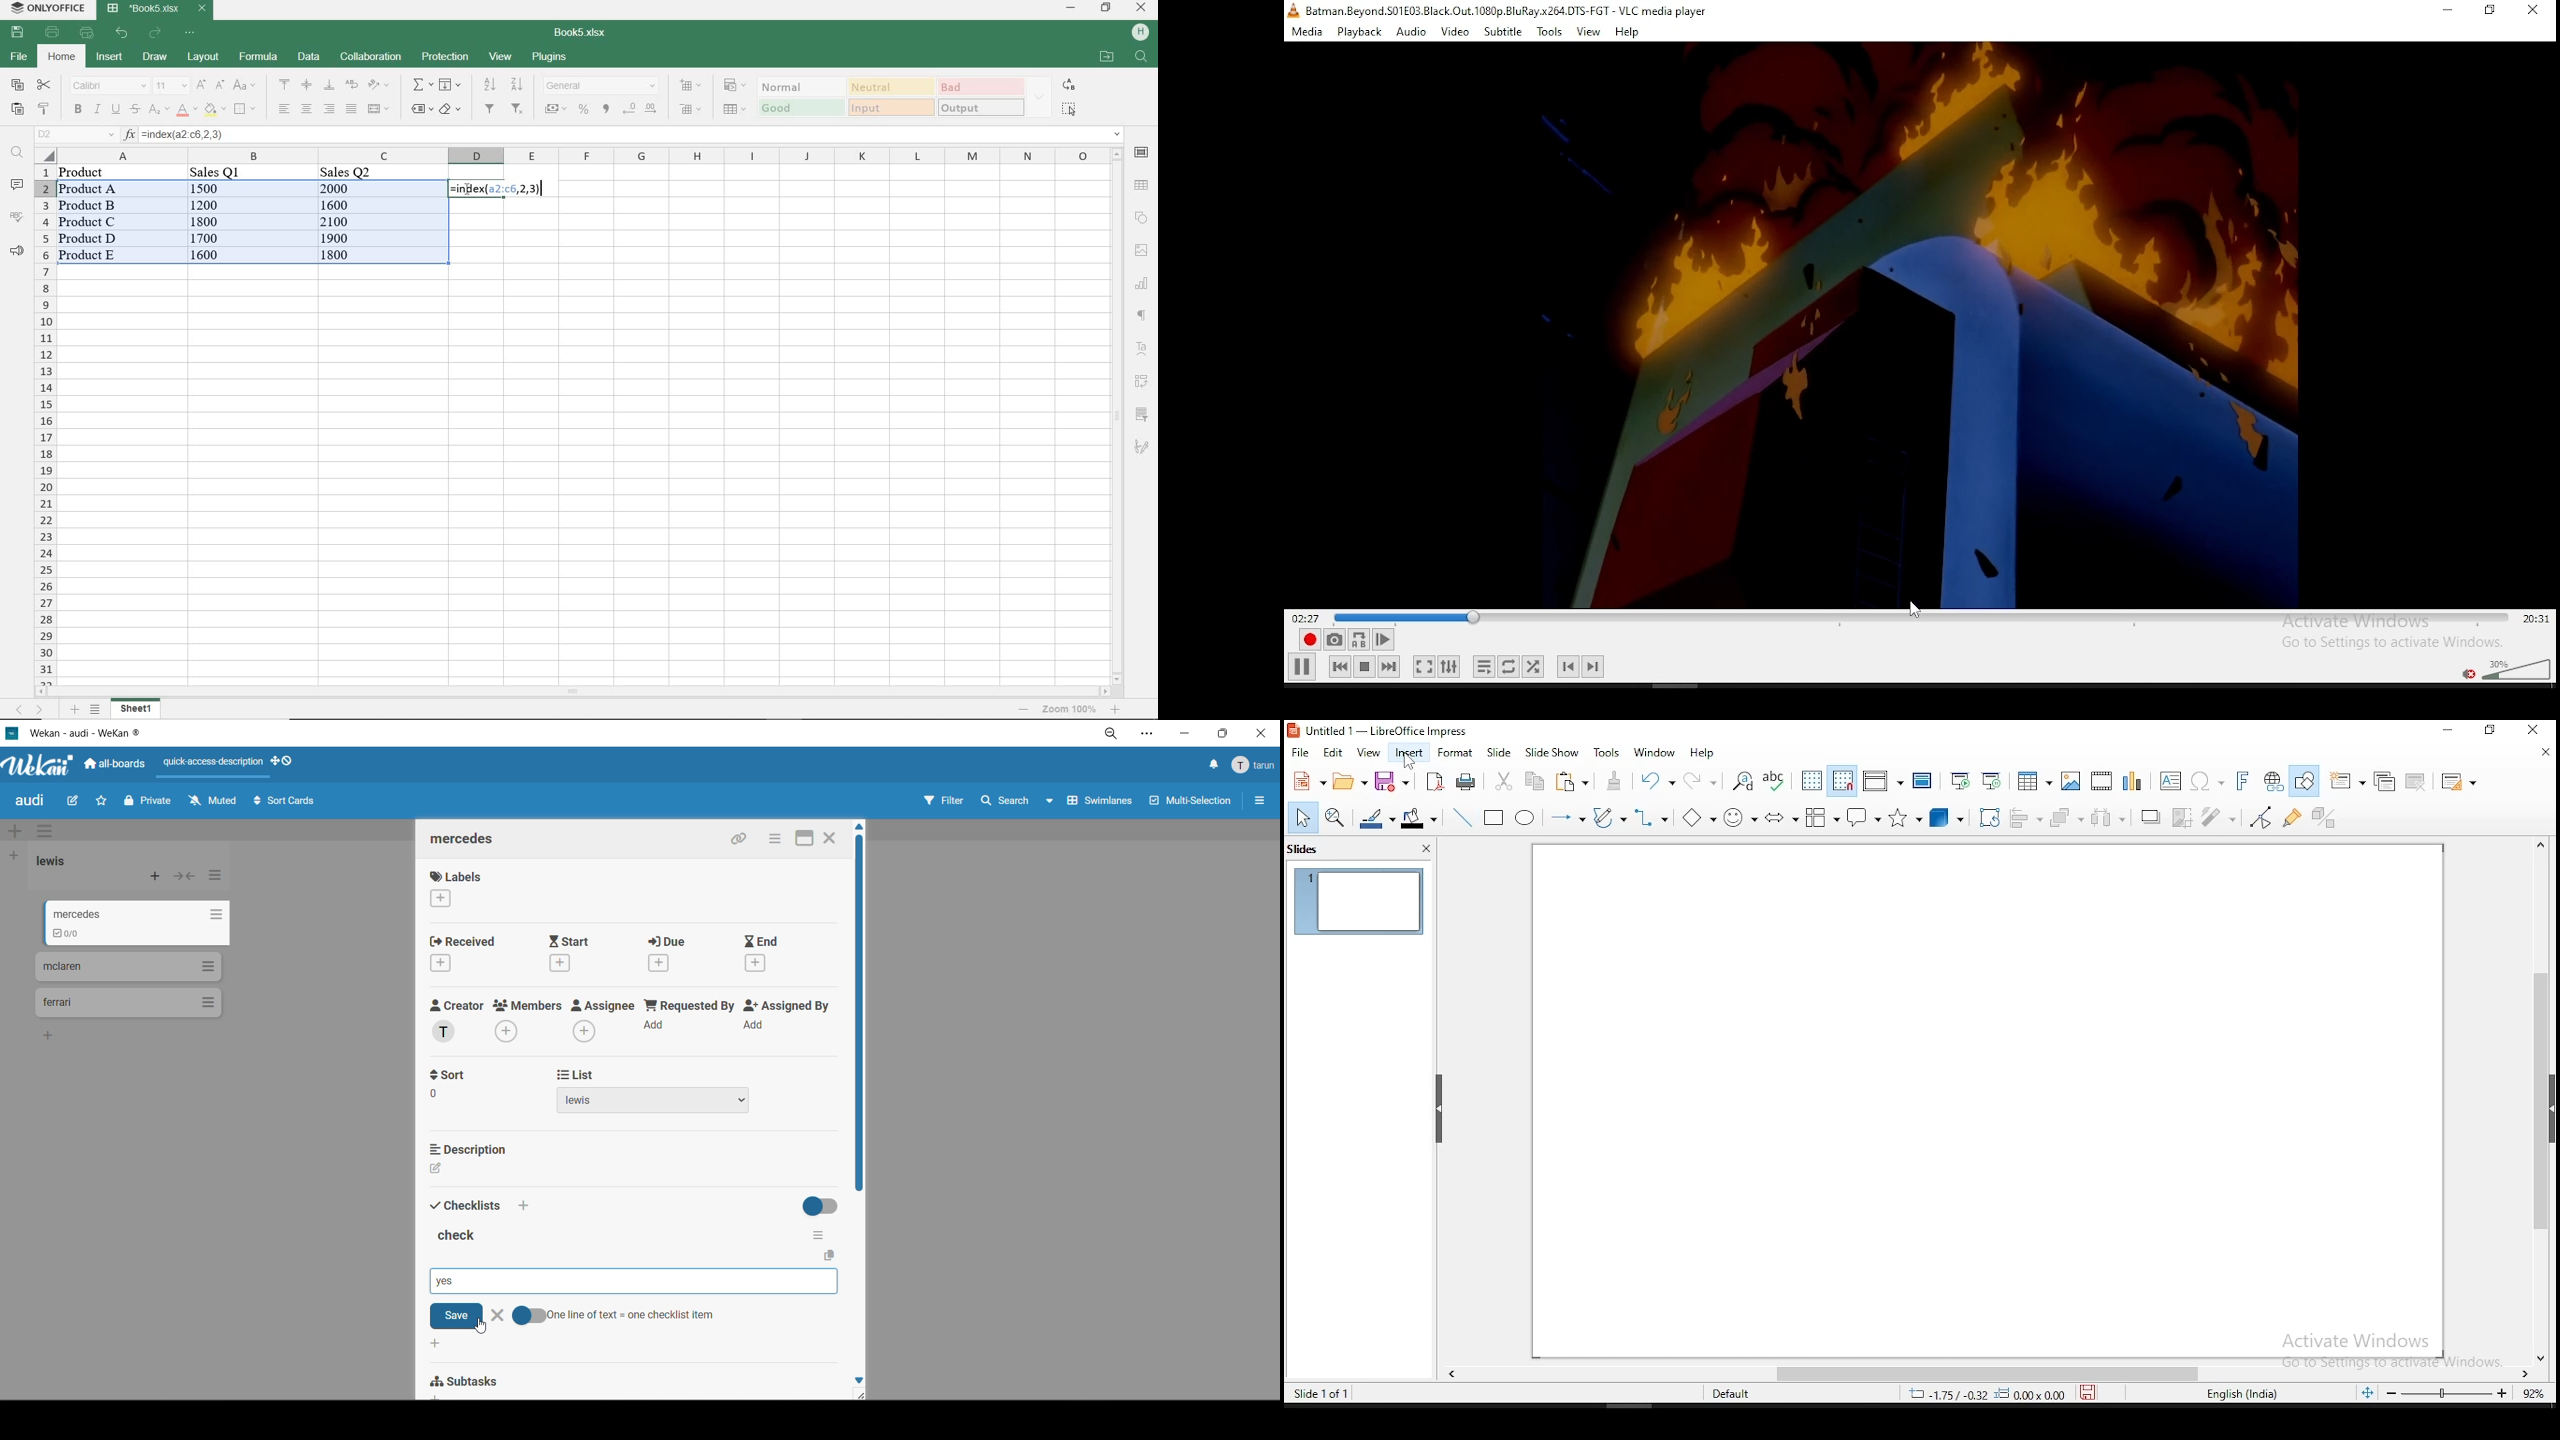 The width and height of the screenshot is (2576, 1456). Describe the element at coordinates (329, 86) in the screenshot. I see `align bottom` at that location.